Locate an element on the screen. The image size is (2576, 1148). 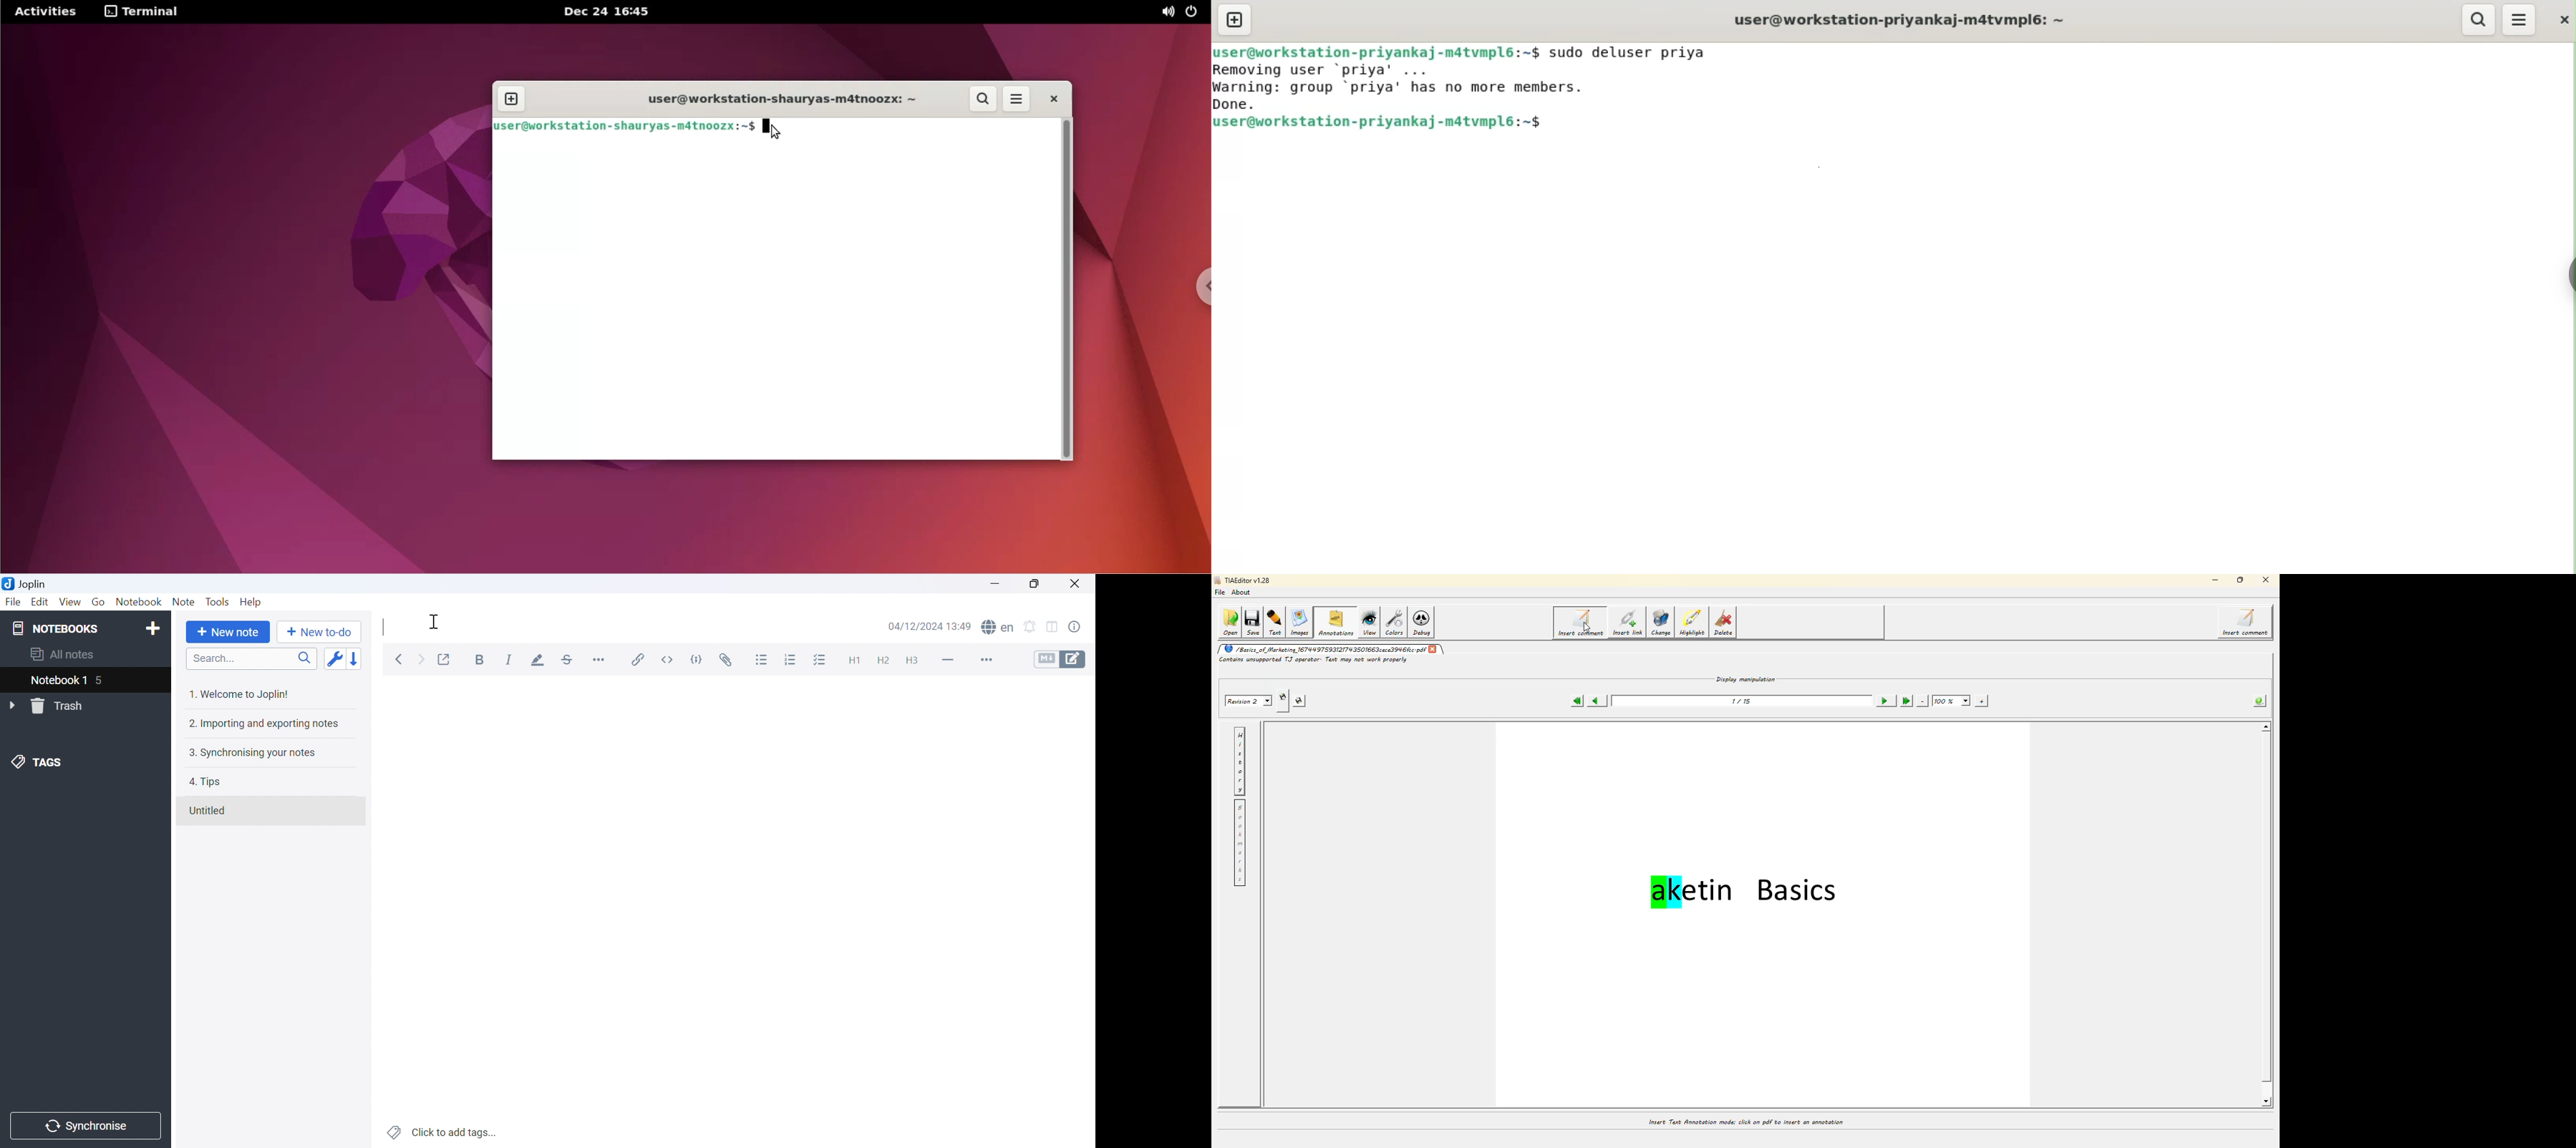
Horizontal is located at coordinates (600, 659).